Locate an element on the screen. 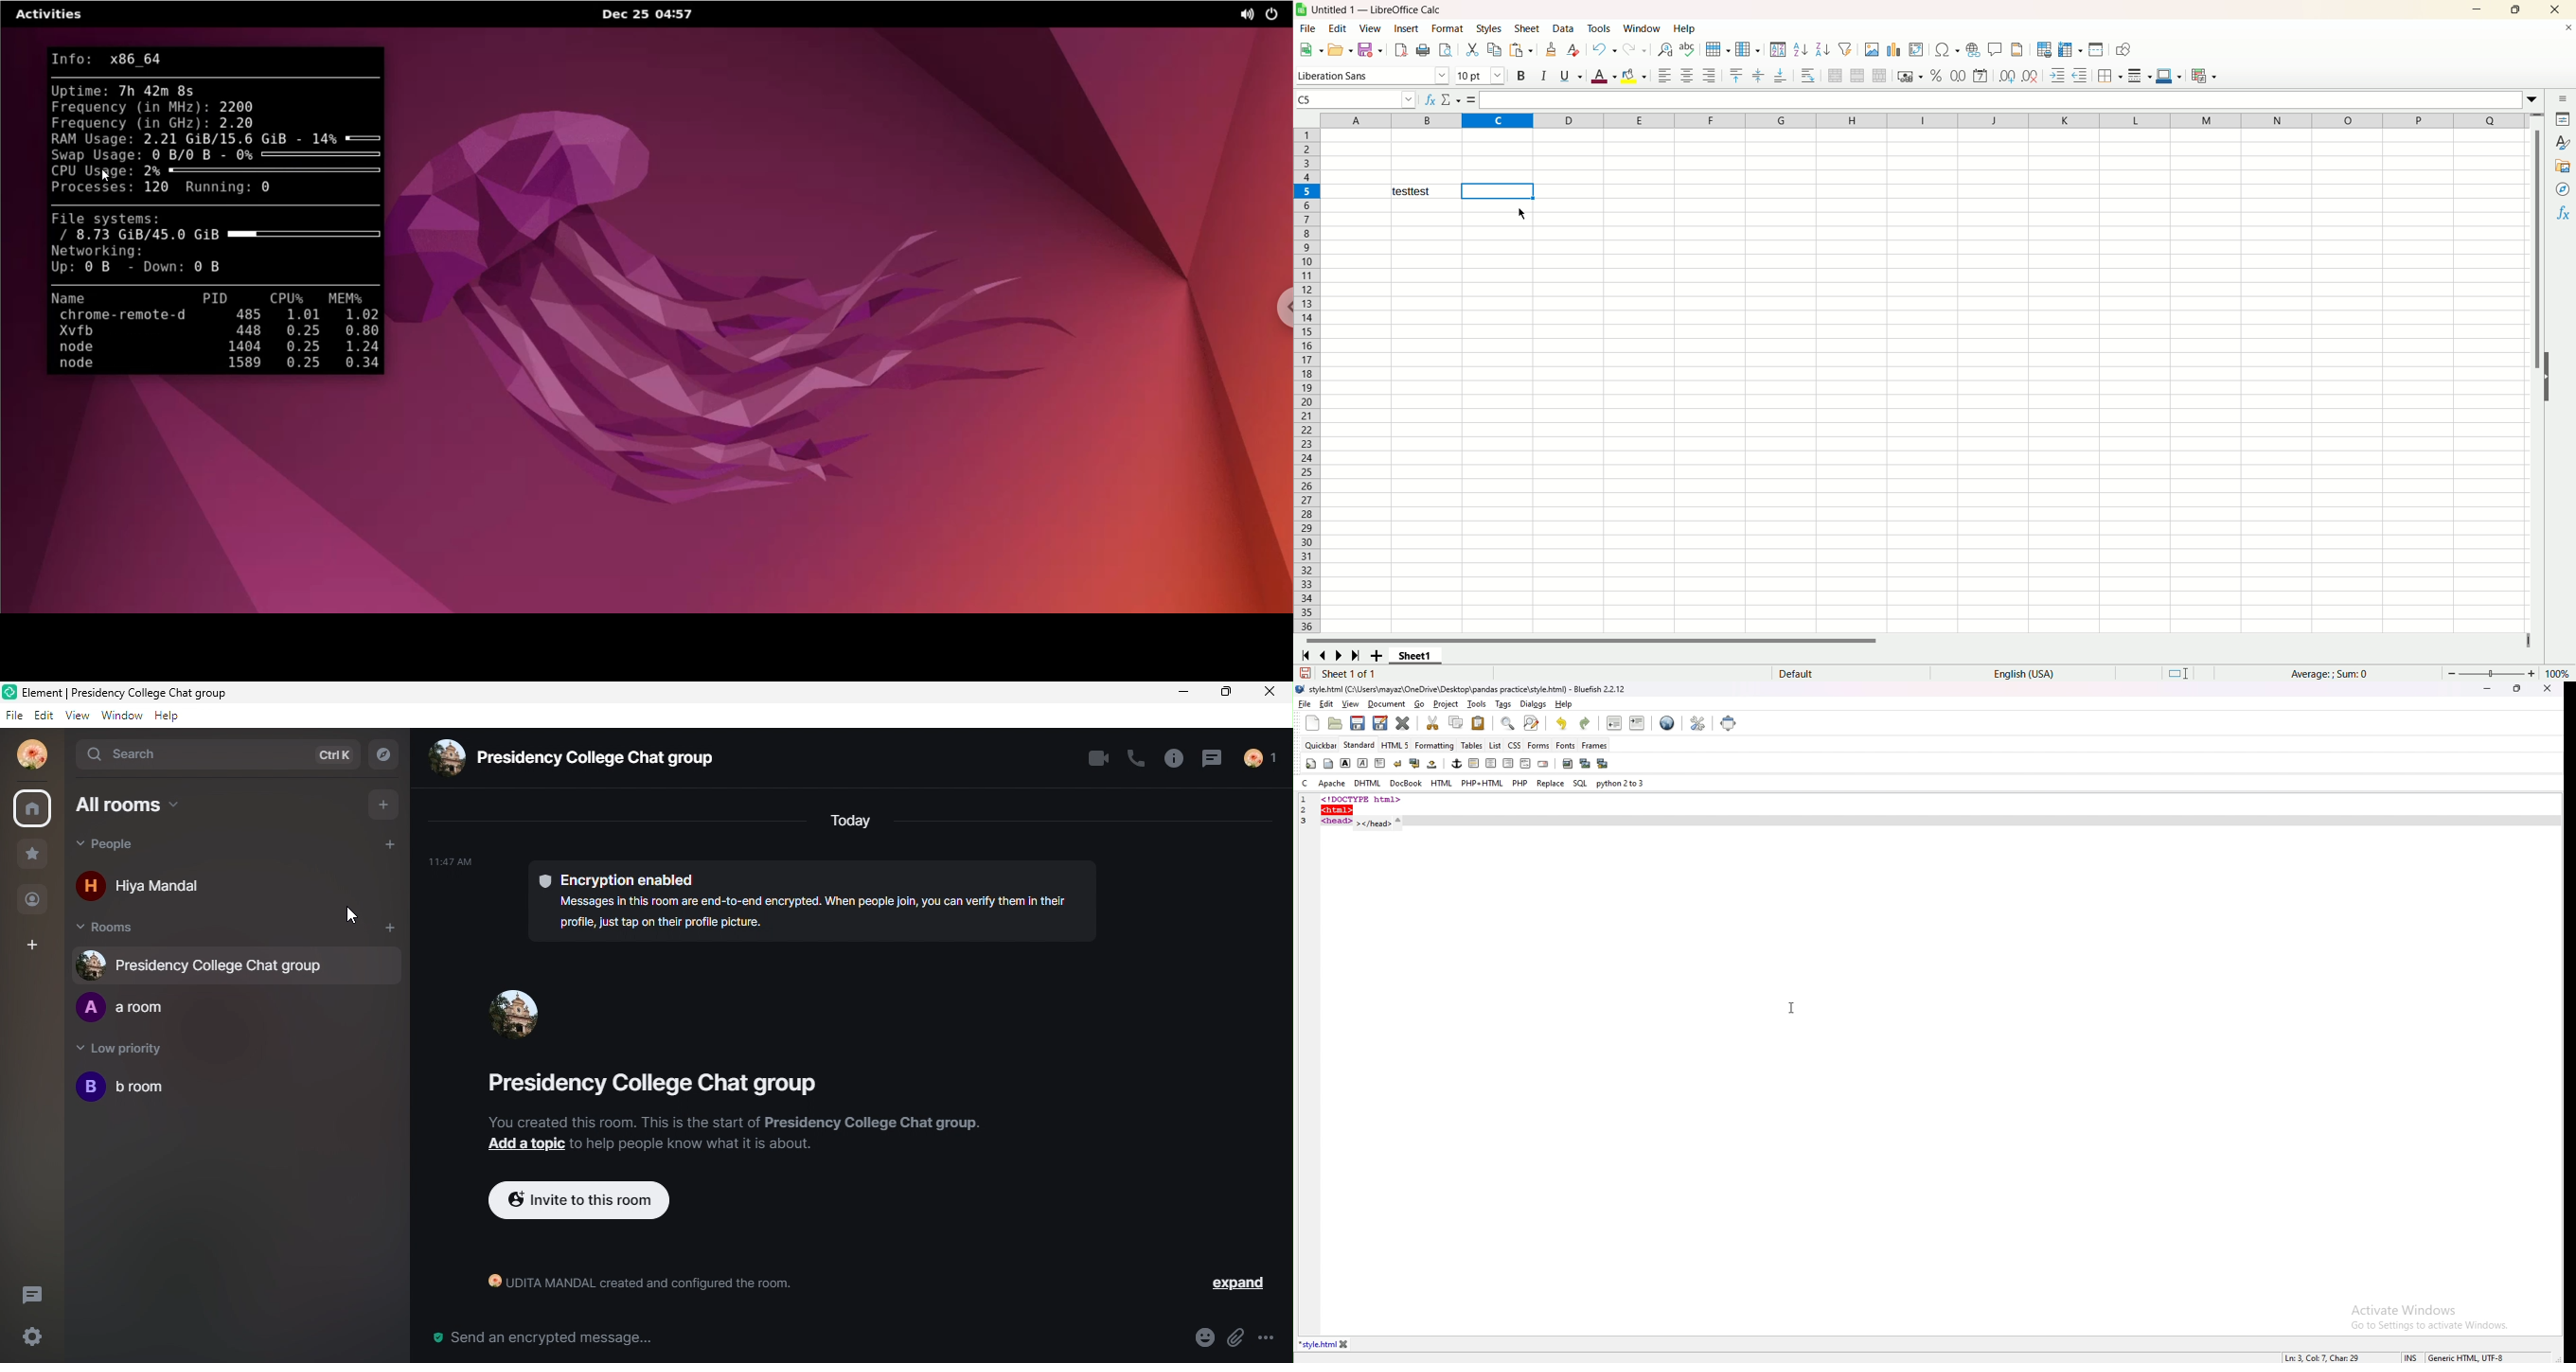 The width and height of the screenshot is (2576, 1372). data is located at coordinates (1563, 27).